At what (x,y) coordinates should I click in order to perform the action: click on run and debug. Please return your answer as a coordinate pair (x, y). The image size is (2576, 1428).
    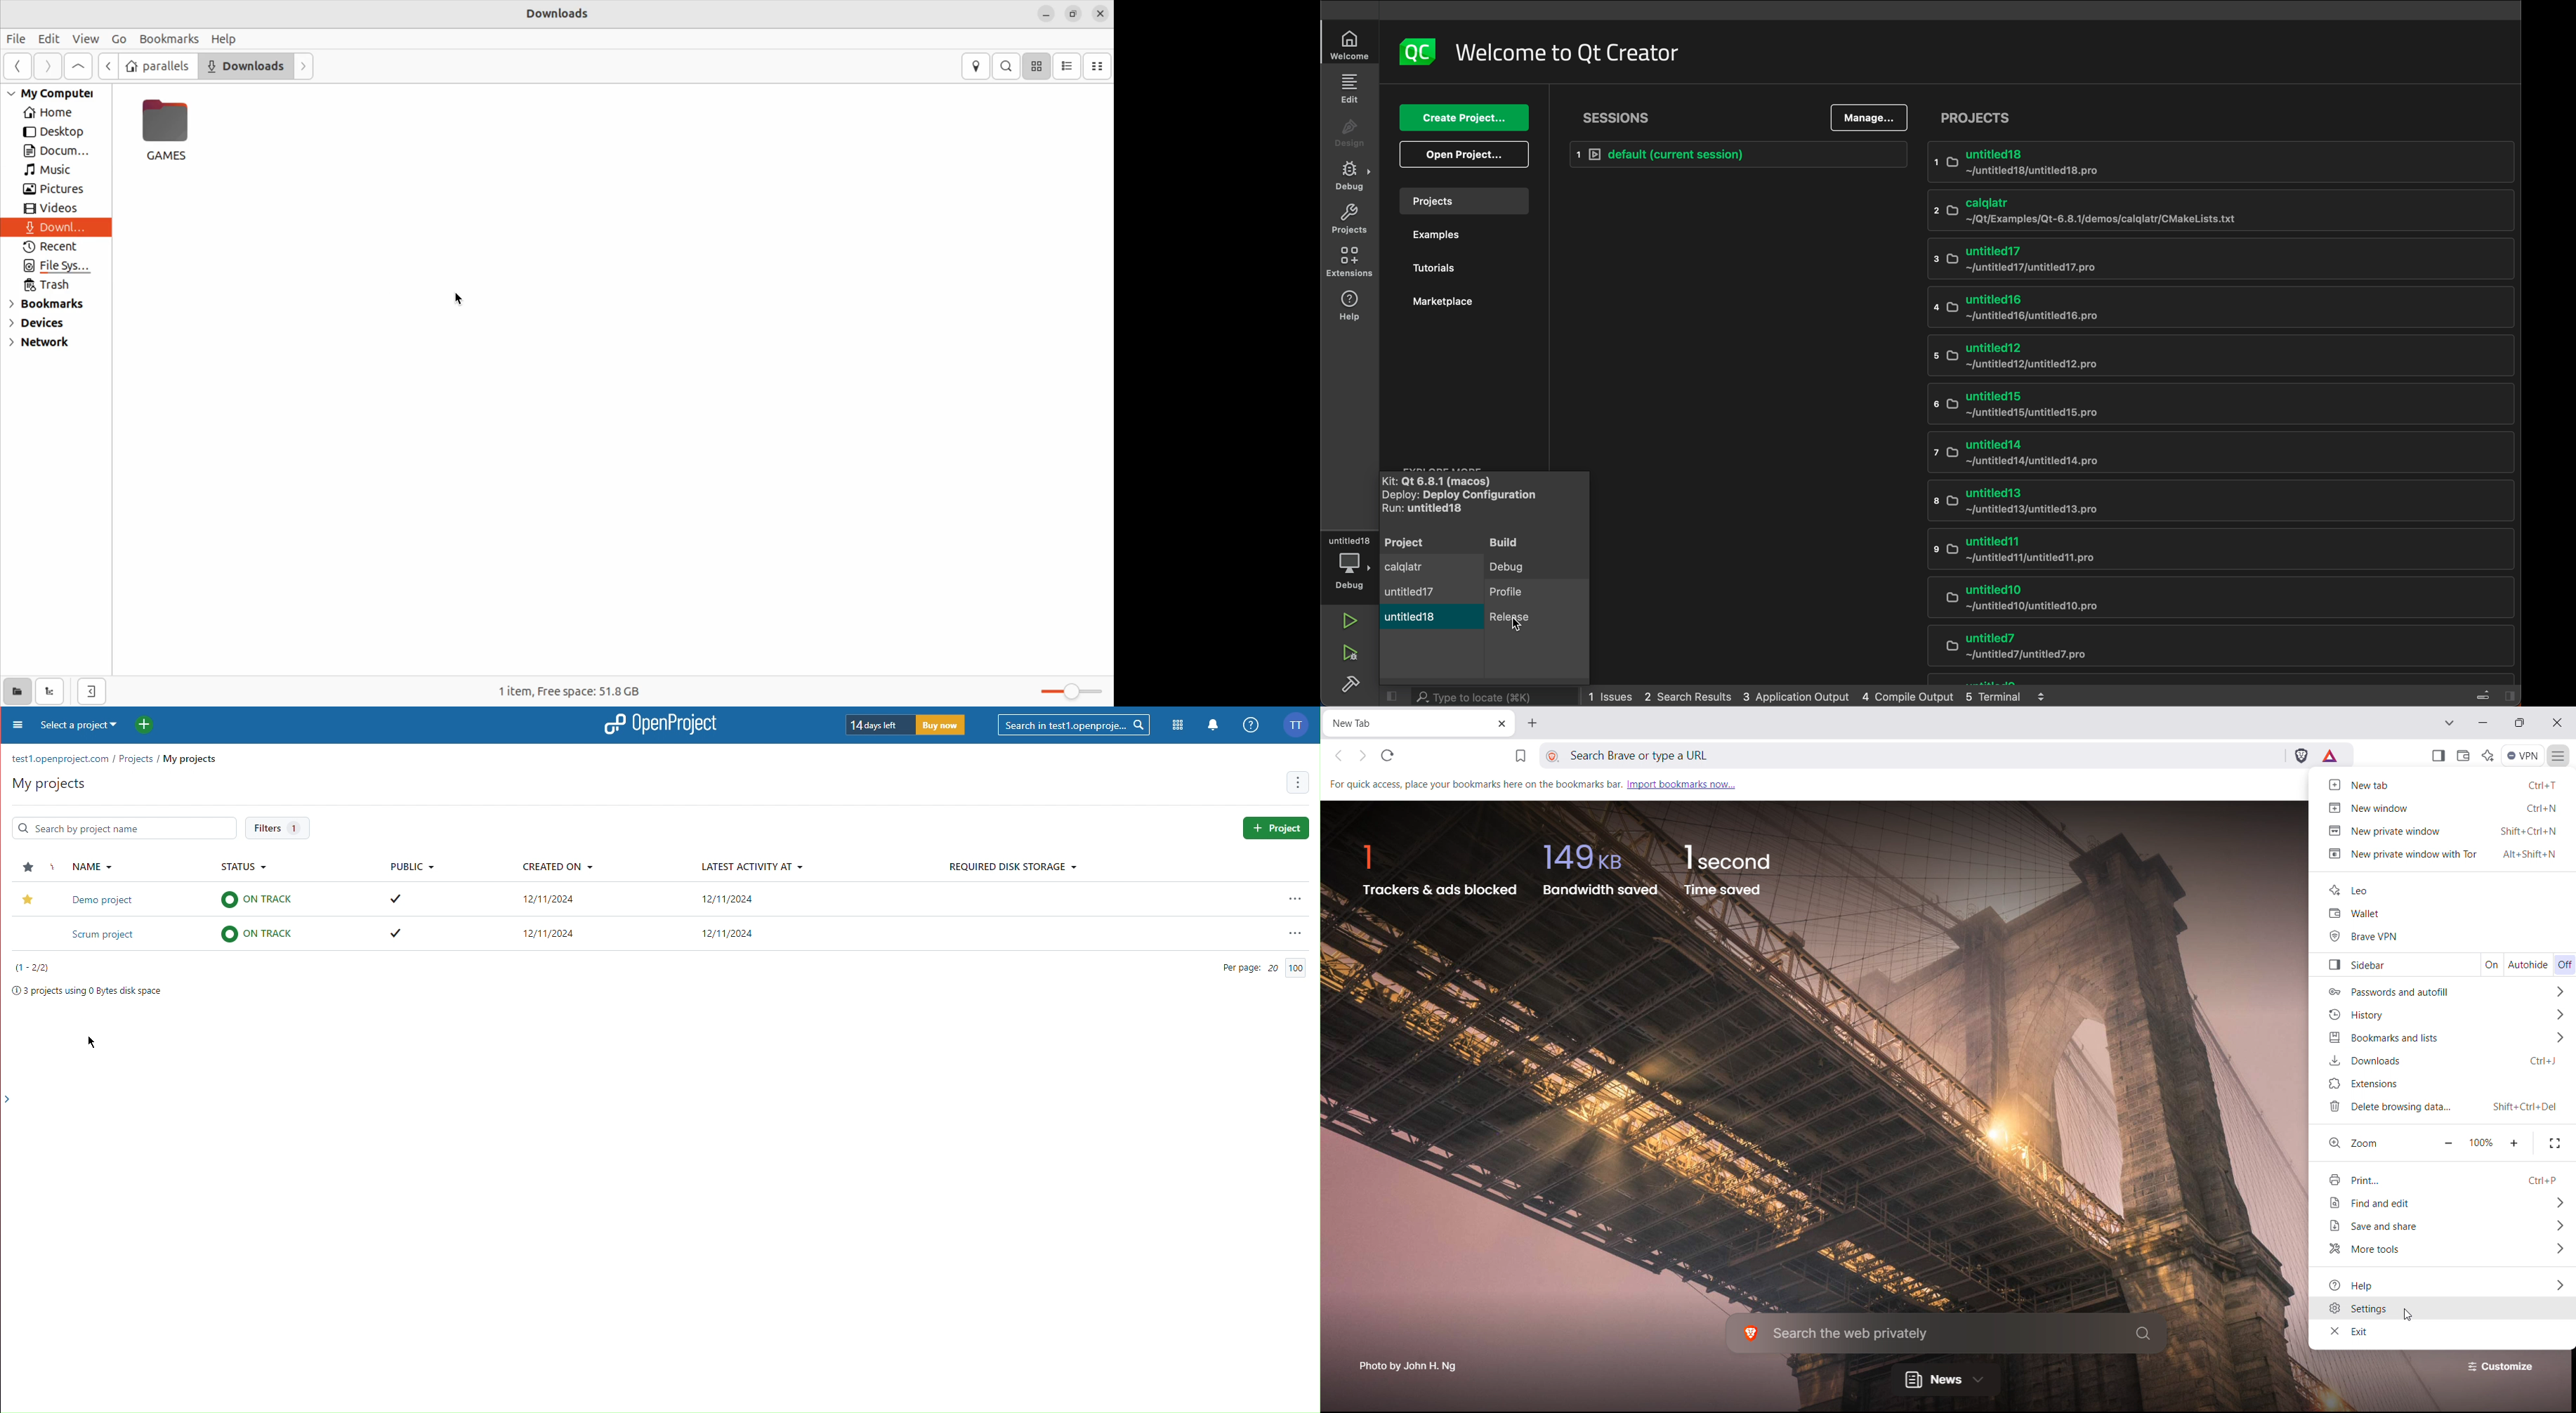
    Looking at the image, I should click on (1354, 653).